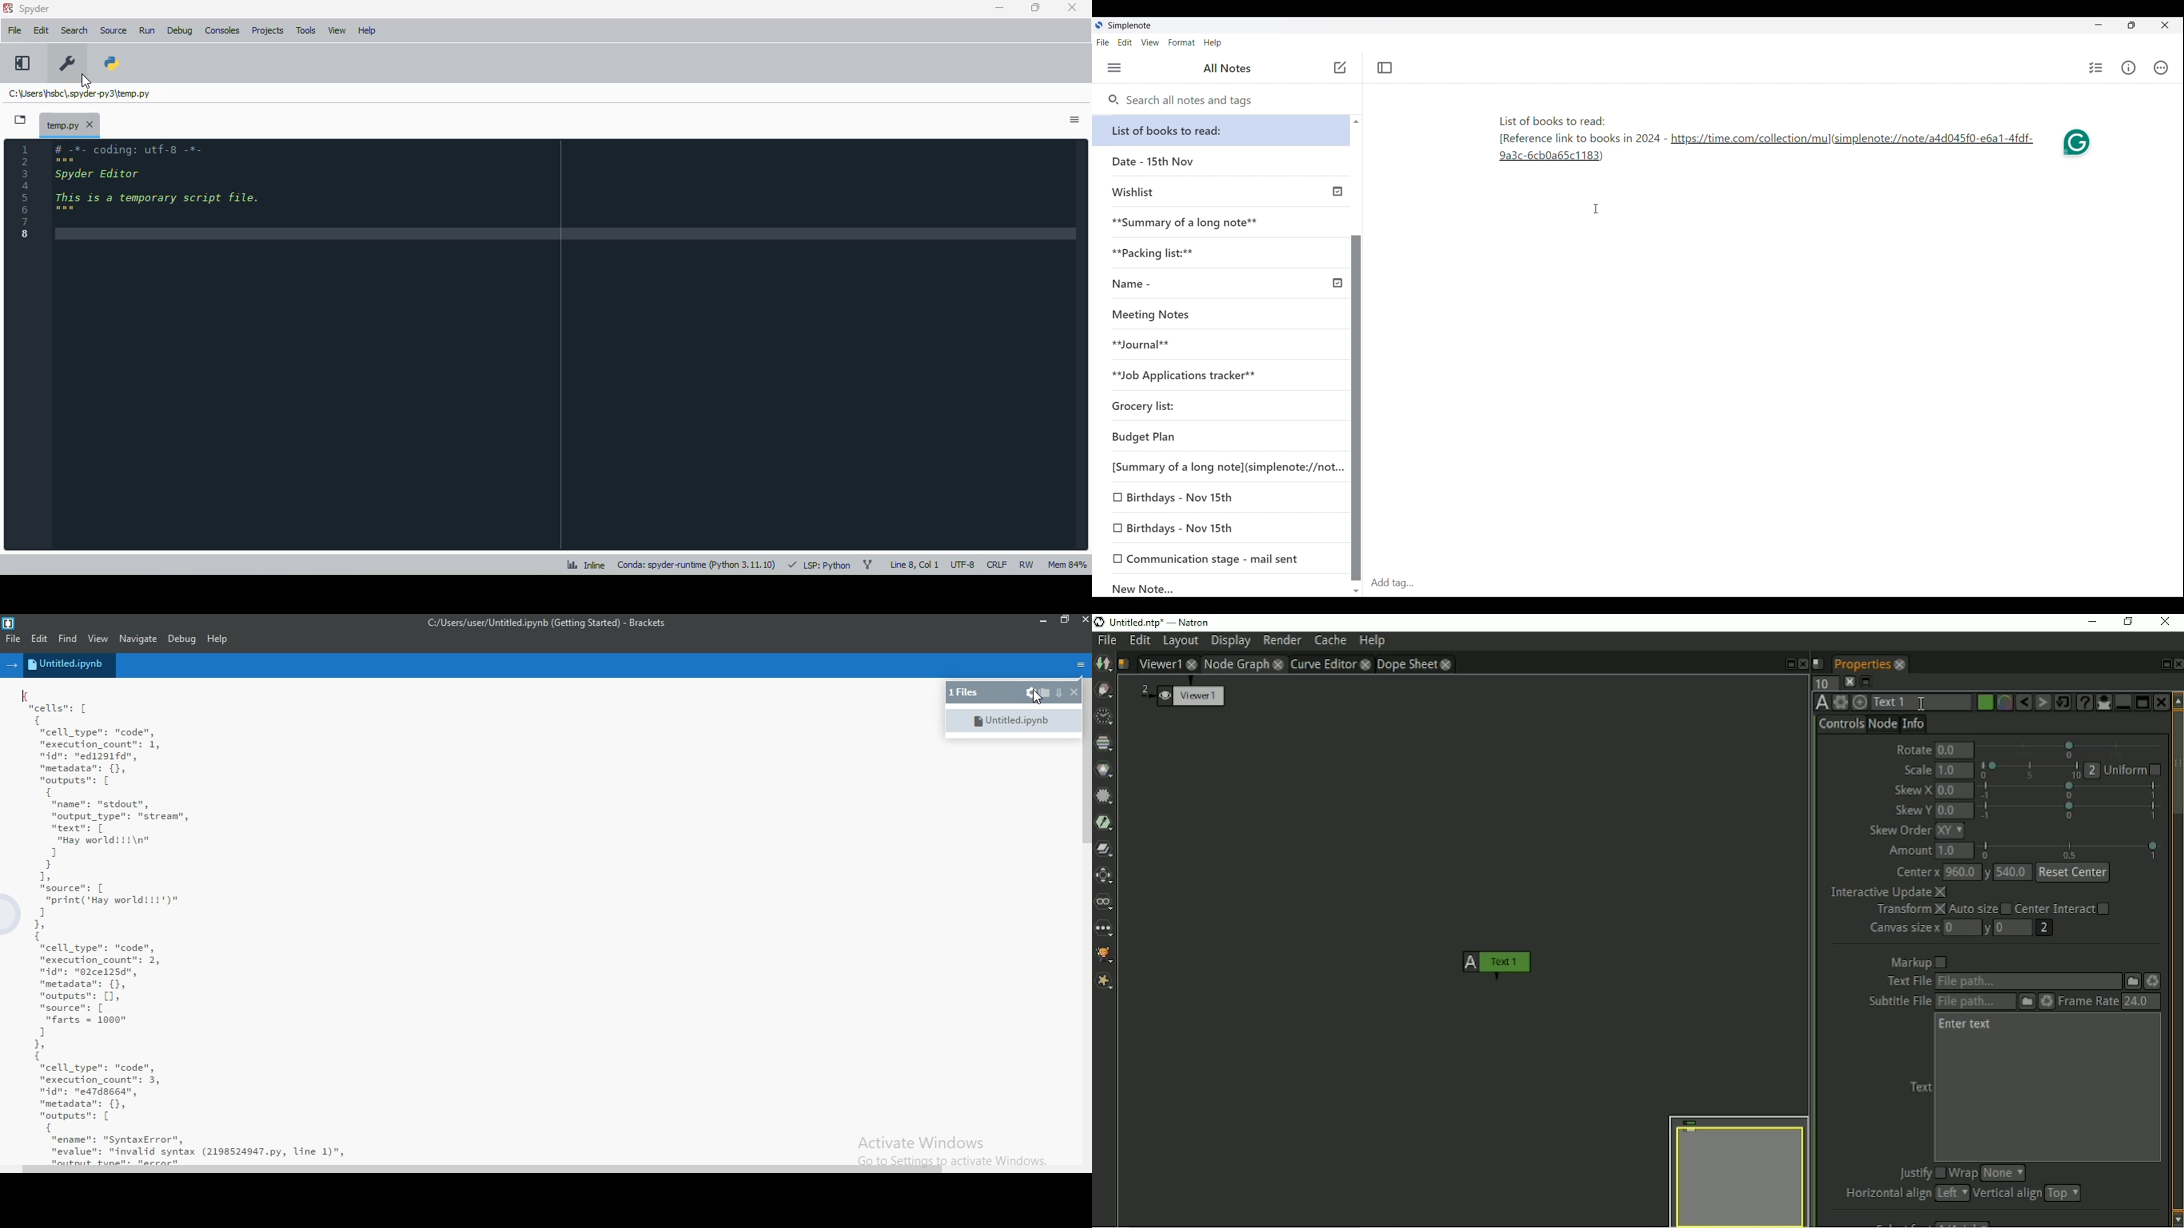 This screenshot has width=2184, height=1232. What do you see at coordinates (1075, 120) in the screenshot?
I see `options` at bounding box center [1075, 120].